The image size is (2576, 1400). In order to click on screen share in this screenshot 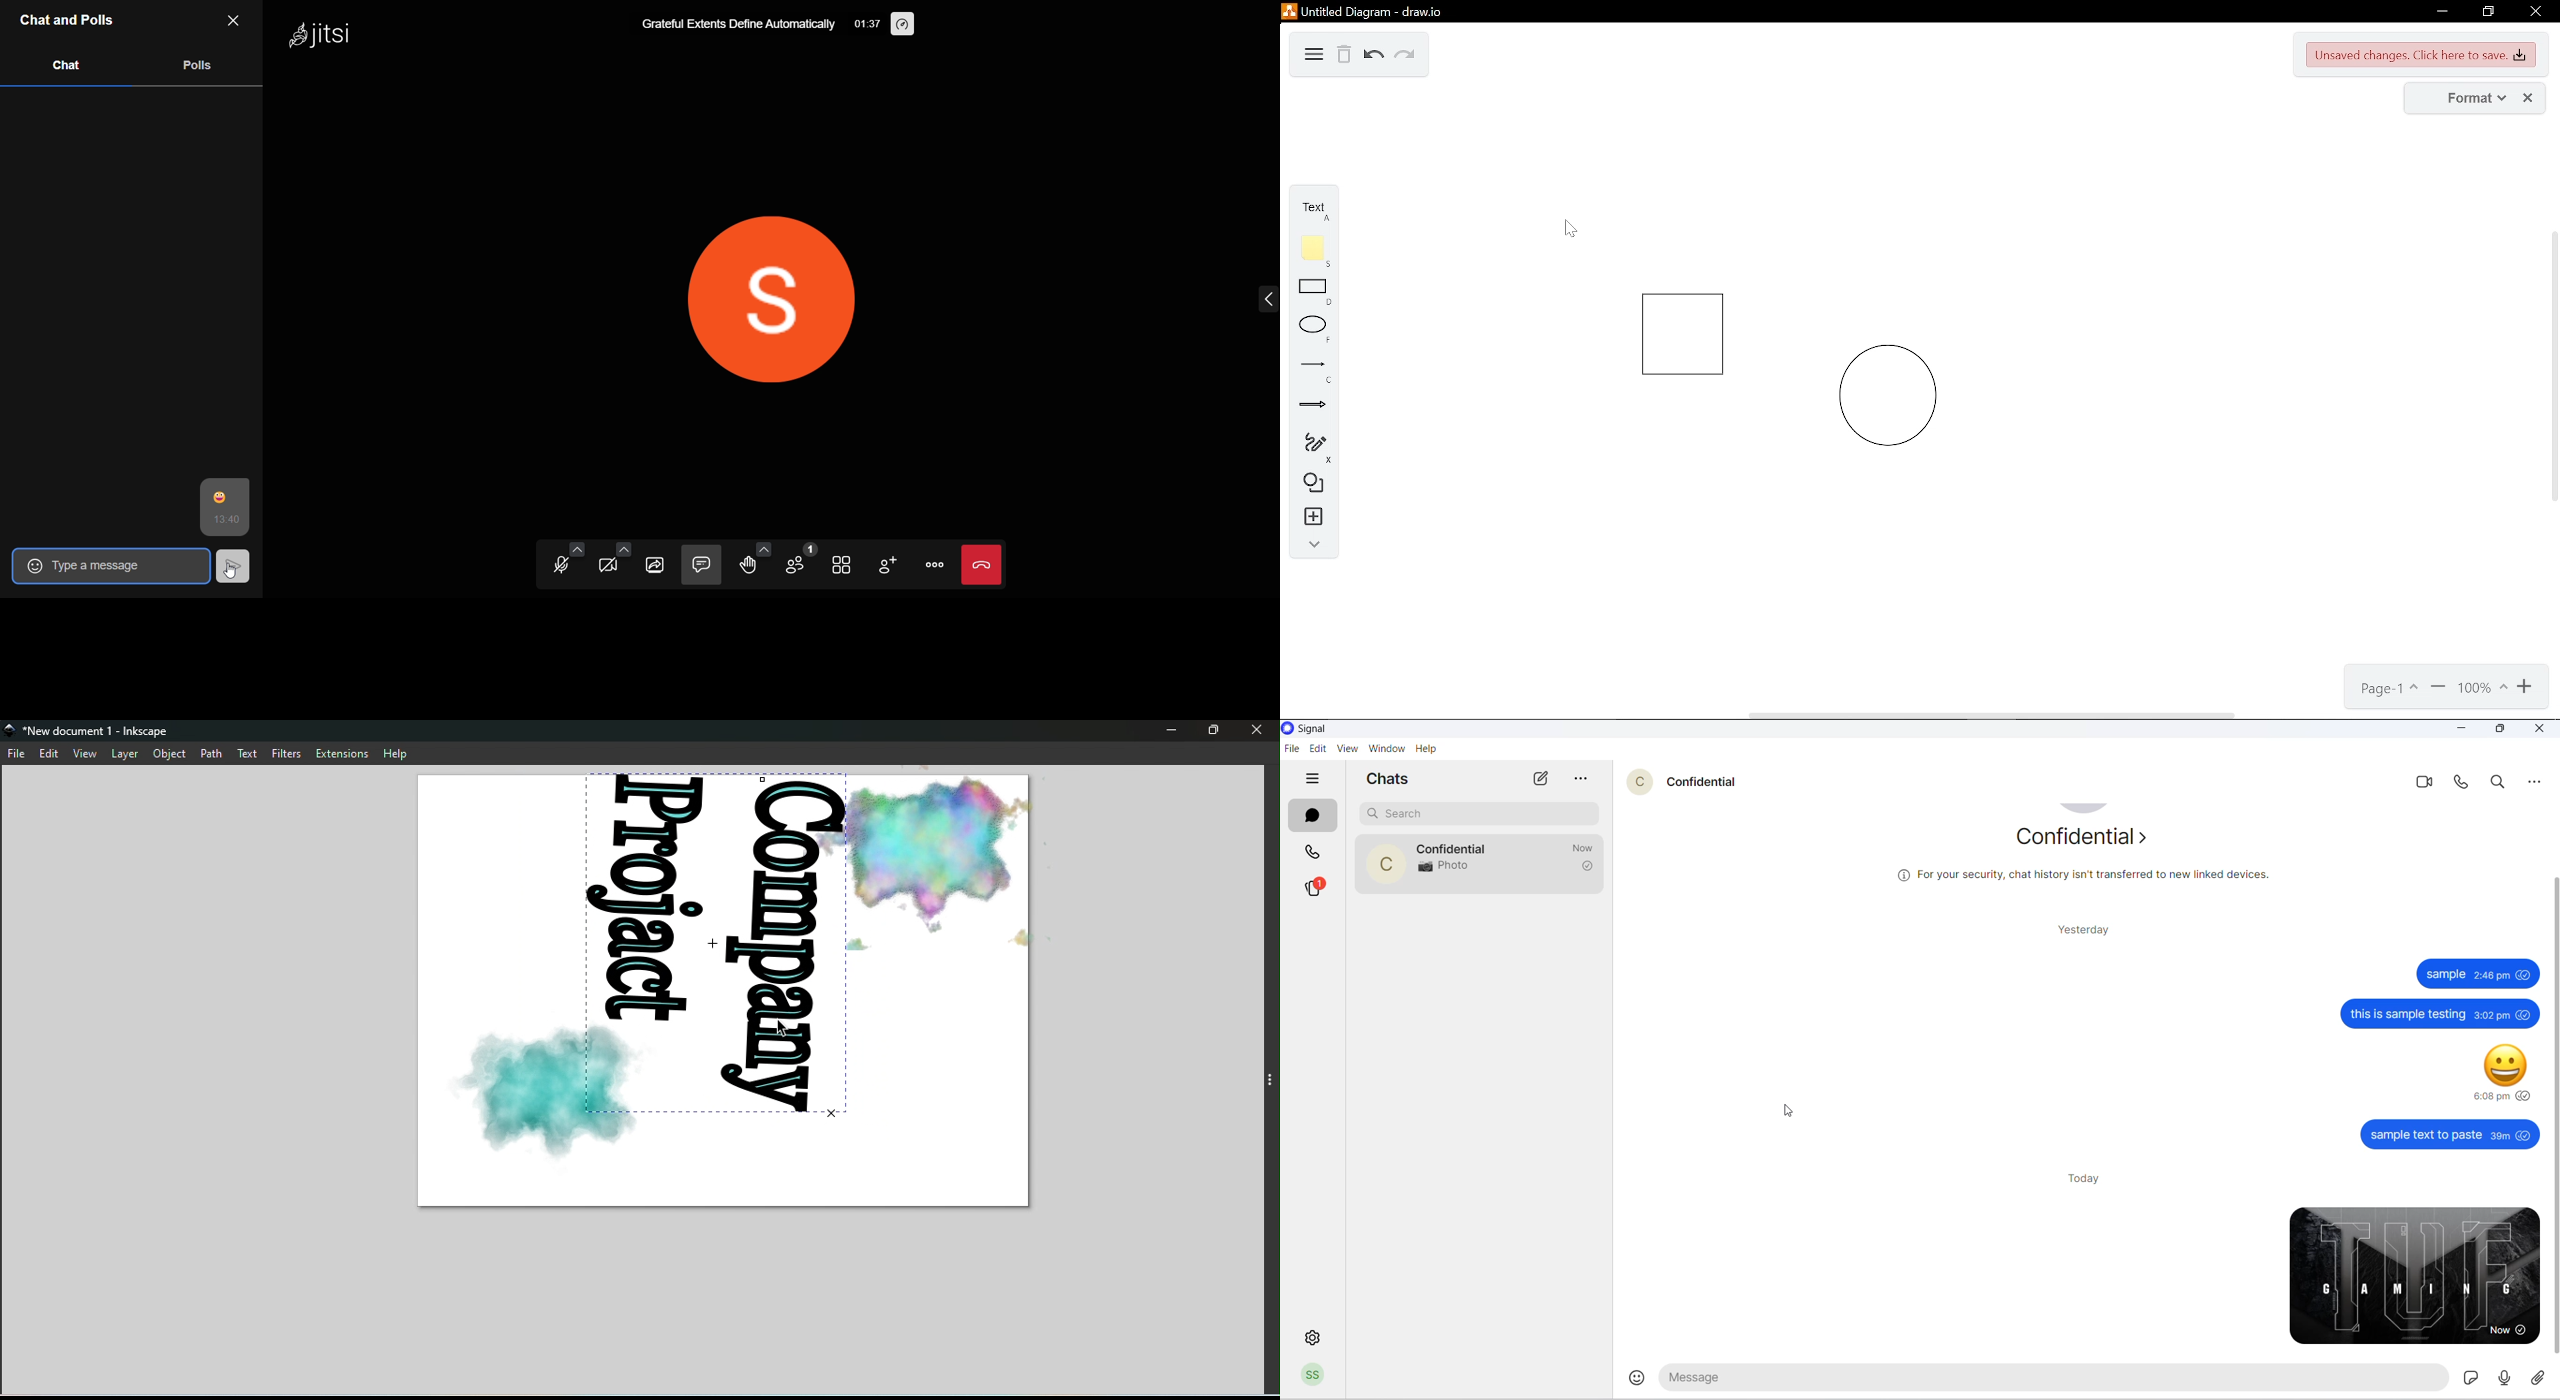, I will do `click(657, 565)`.